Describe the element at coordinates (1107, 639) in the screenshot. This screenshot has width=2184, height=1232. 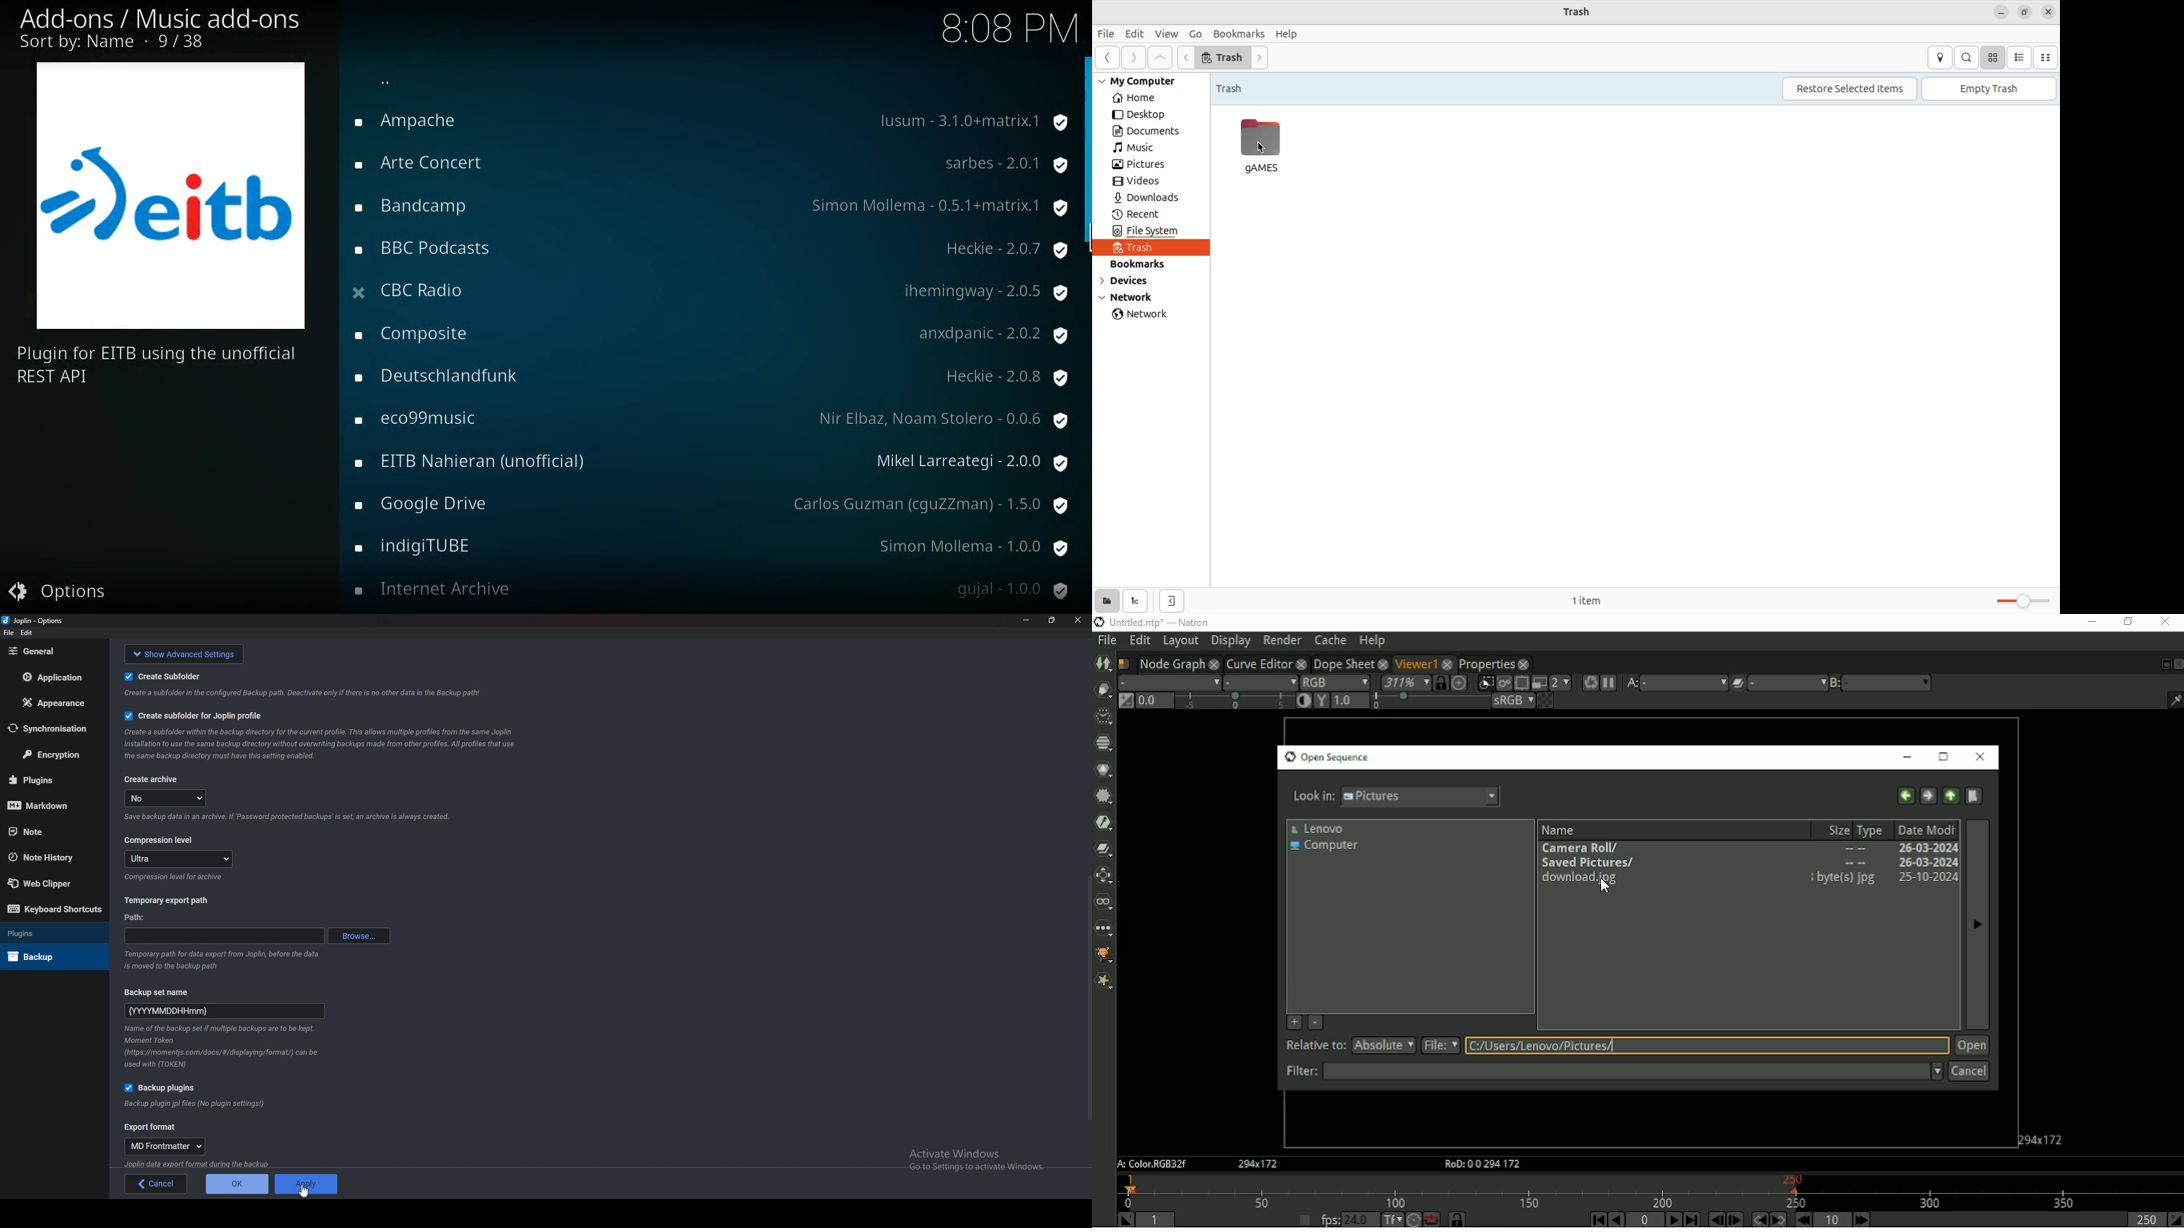
I see `File` at that location.